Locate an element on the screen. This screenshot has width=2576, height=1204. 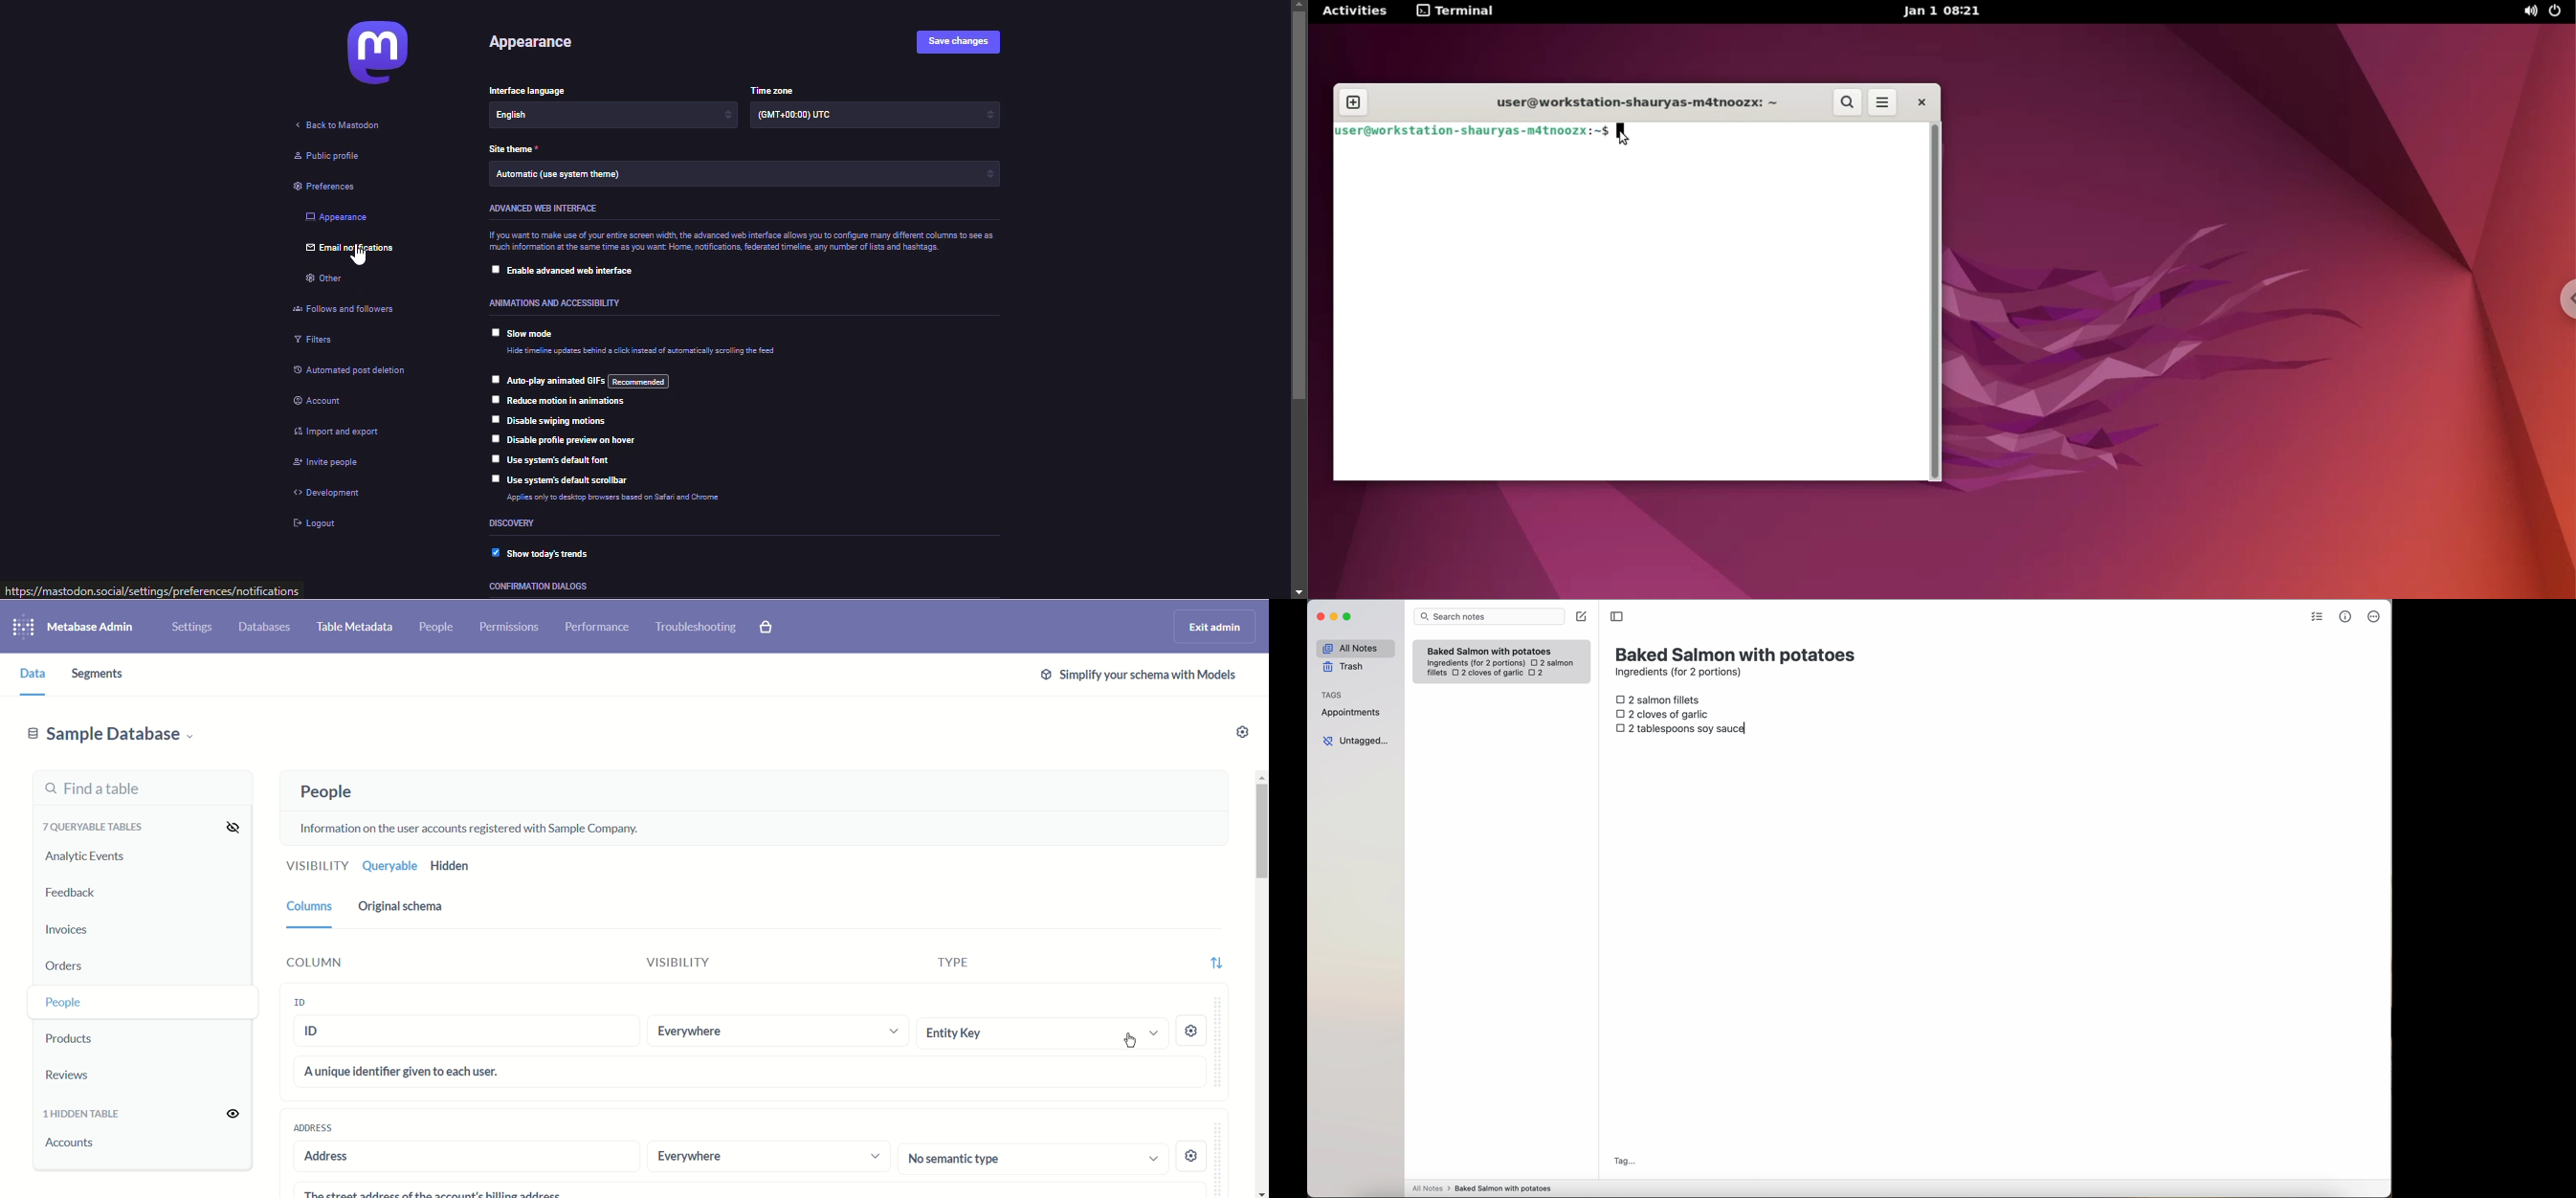
all notes is located at coordinates (1355, 648).